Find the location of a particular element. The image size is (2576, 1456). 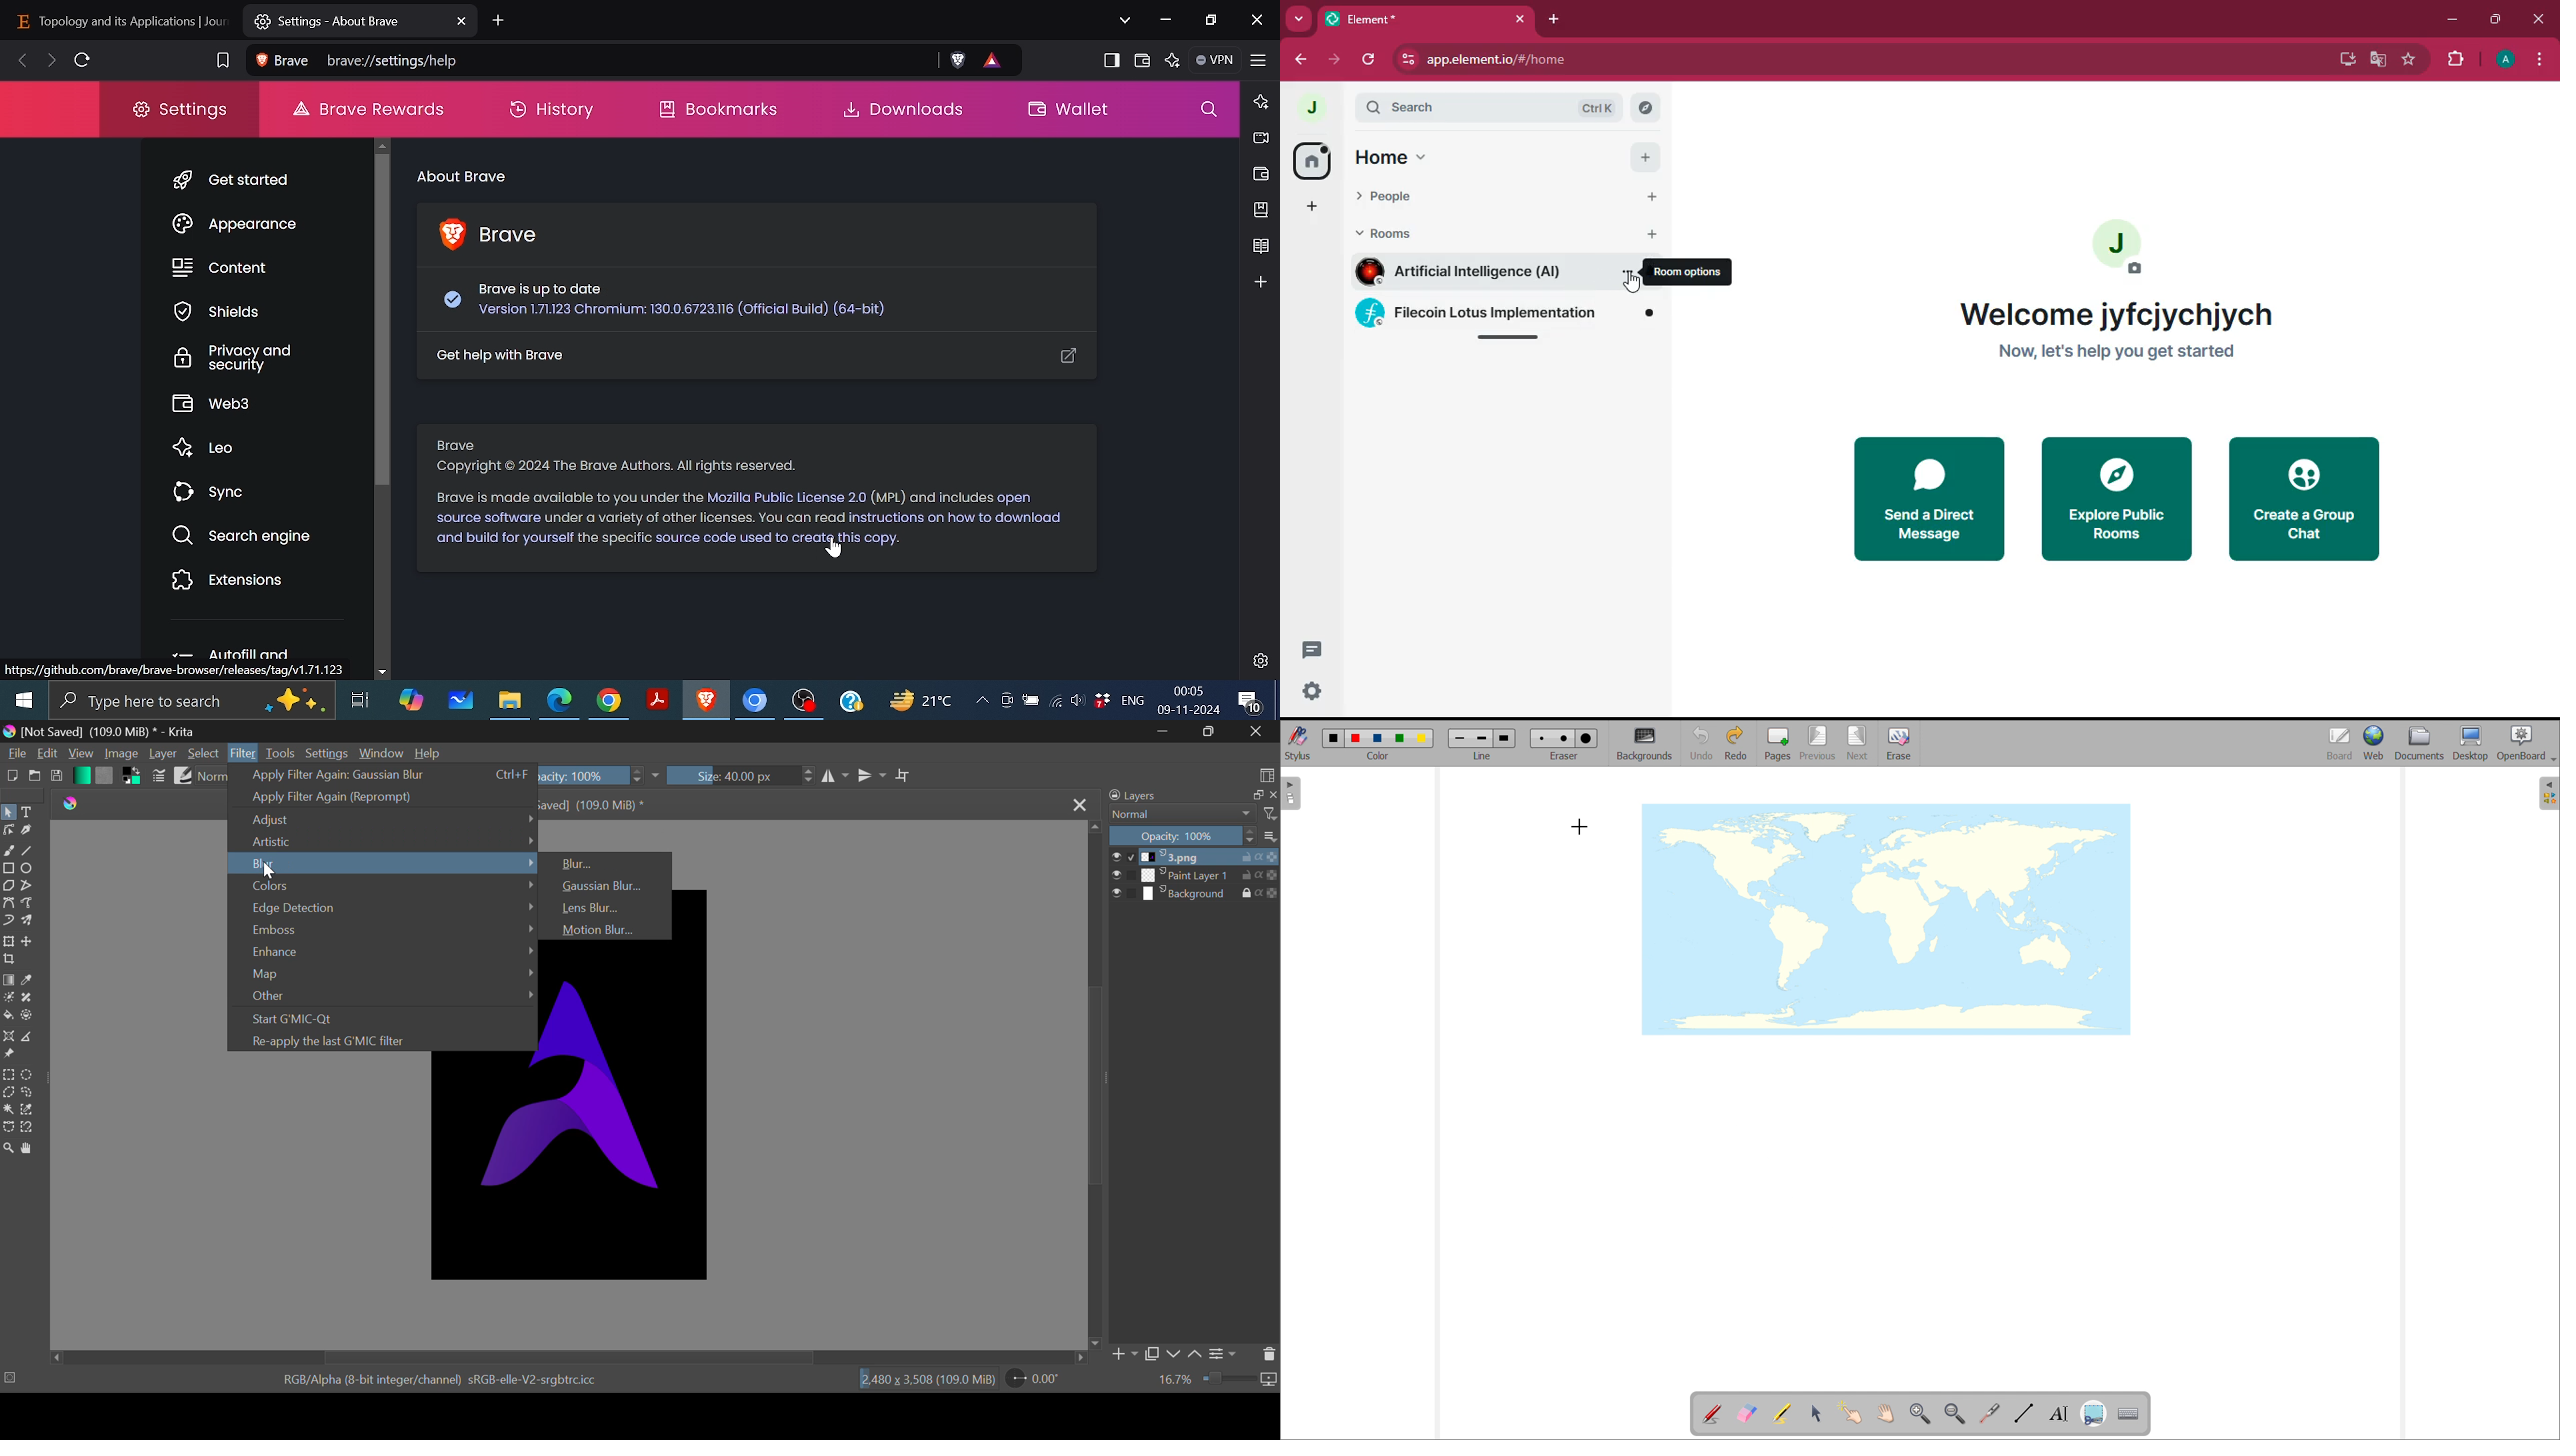

Fill is located at coordinates (8, 1015).